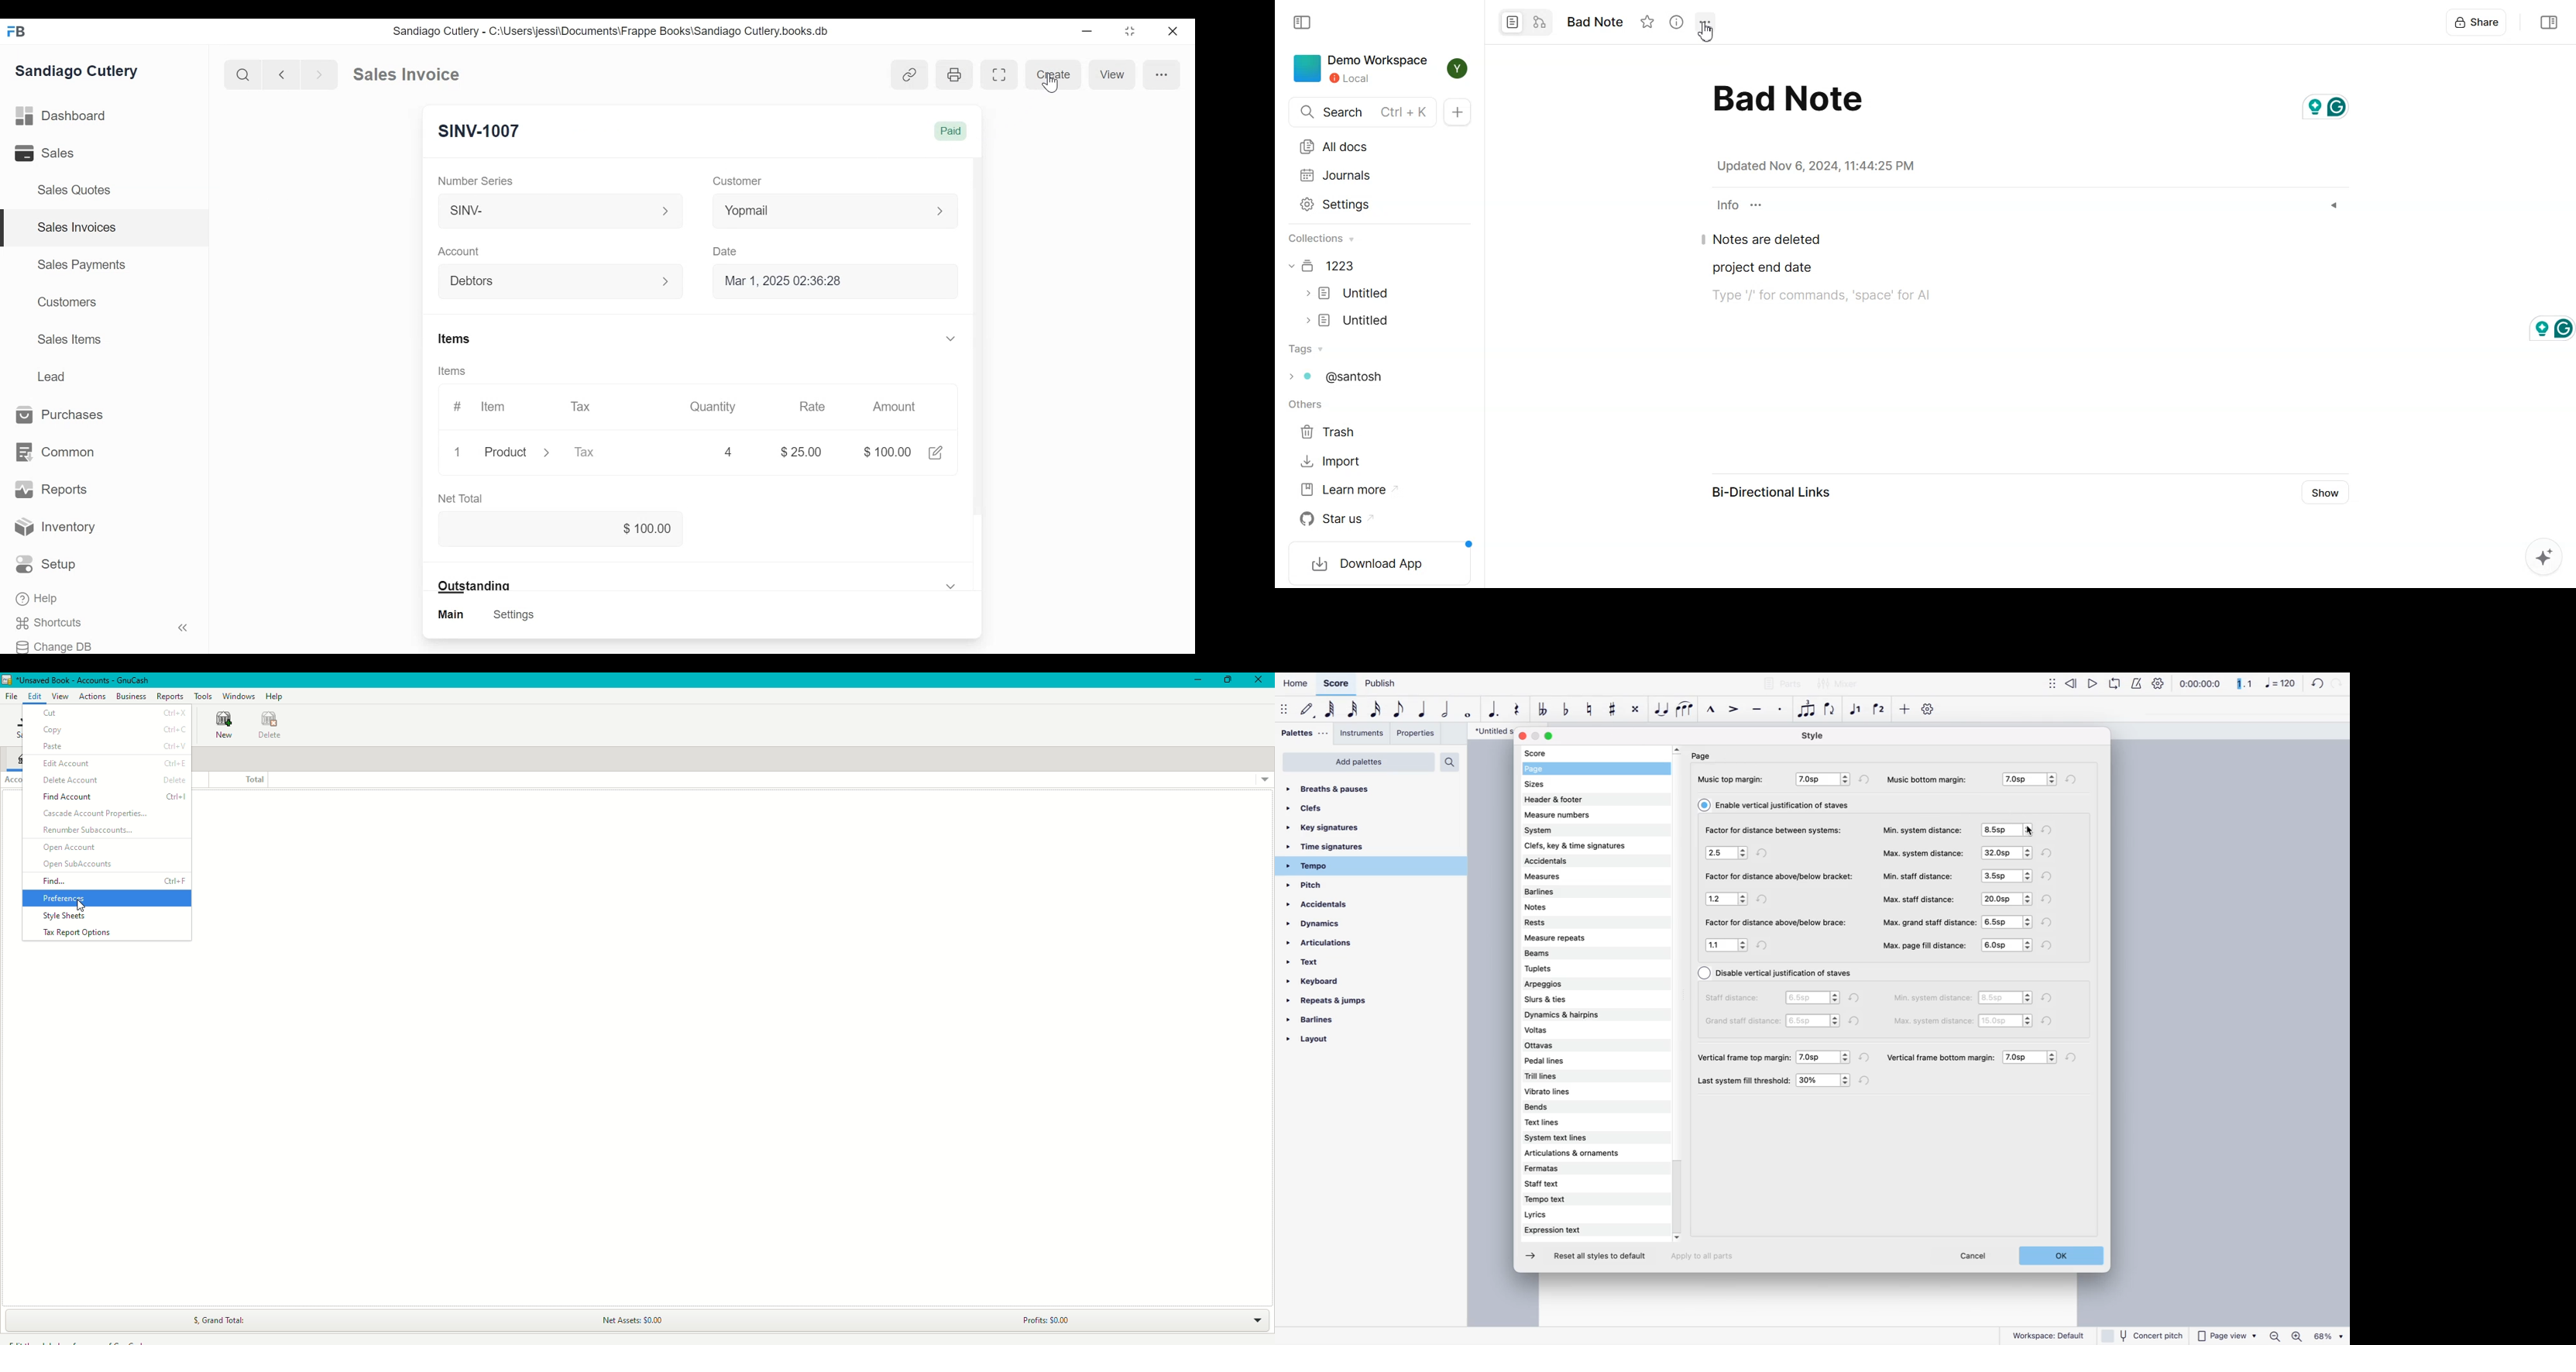 Image resolution: width=2576 pixels, height=1372 pixels. What do you see at coordinates (113, 746) in the screenshot?
I see `Paste` at bounding box center [113, 746].